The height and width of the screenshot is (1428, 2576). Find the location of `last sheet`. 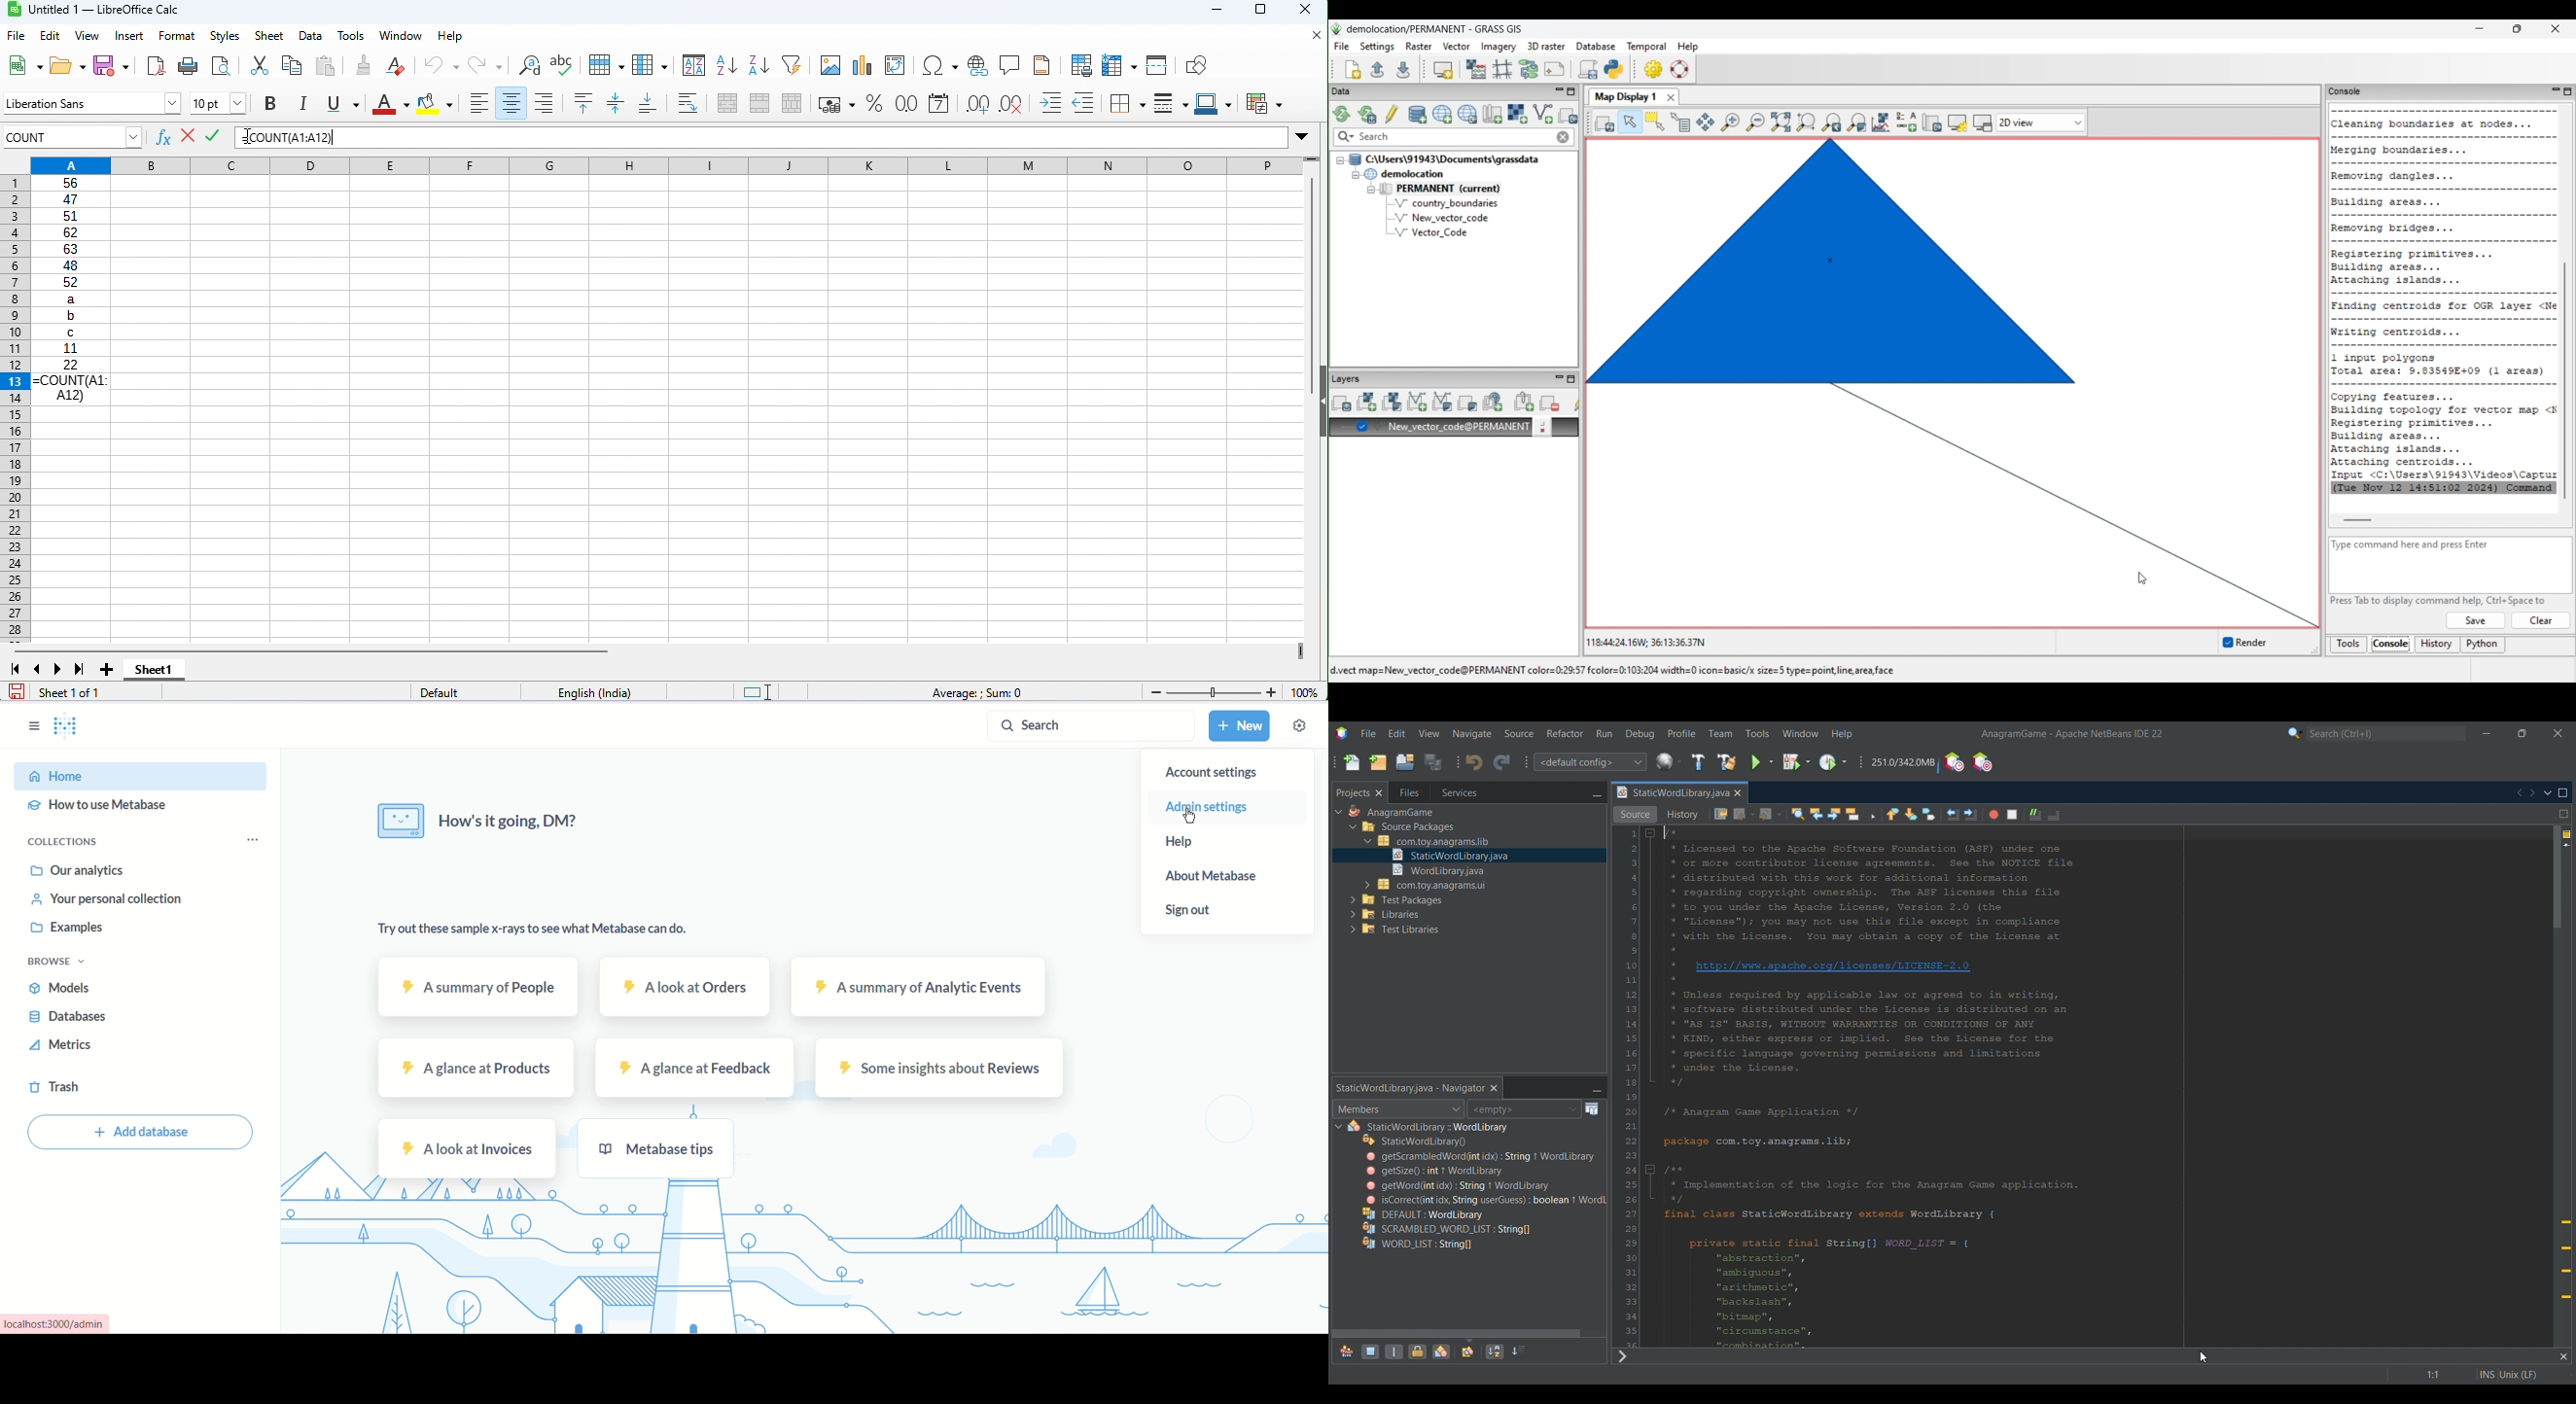

last sheet is located at coordinates (80, 669).